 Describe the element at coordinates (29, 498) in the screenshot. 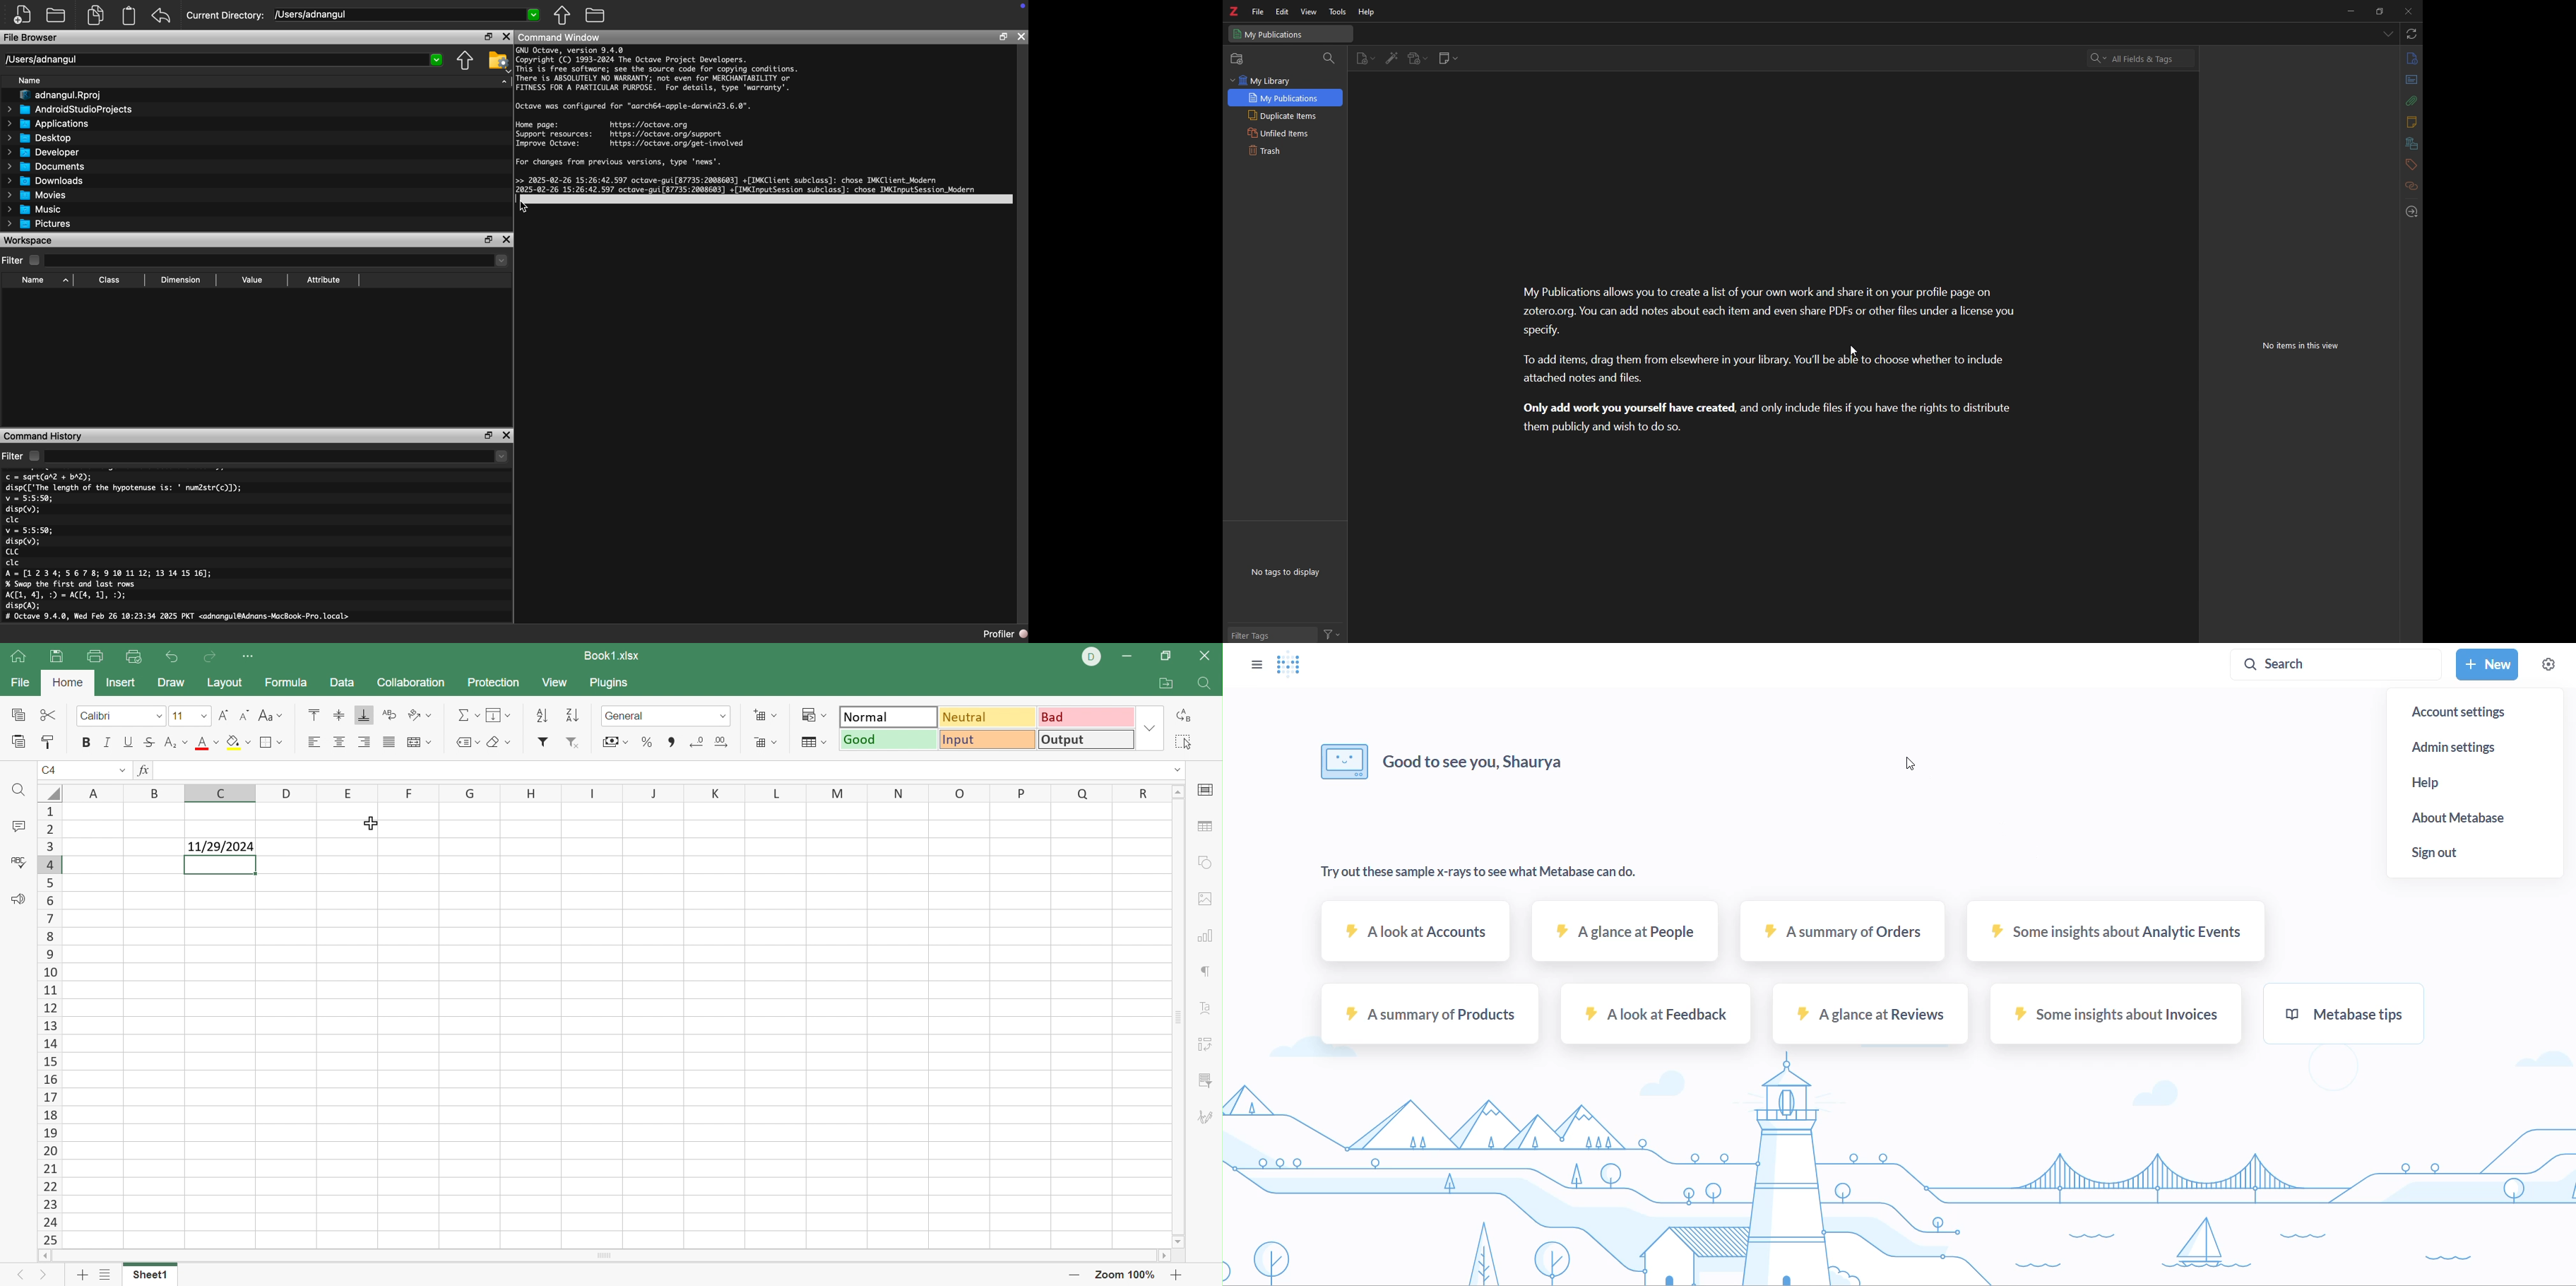

I see `v = 5:5:50;` at that location.